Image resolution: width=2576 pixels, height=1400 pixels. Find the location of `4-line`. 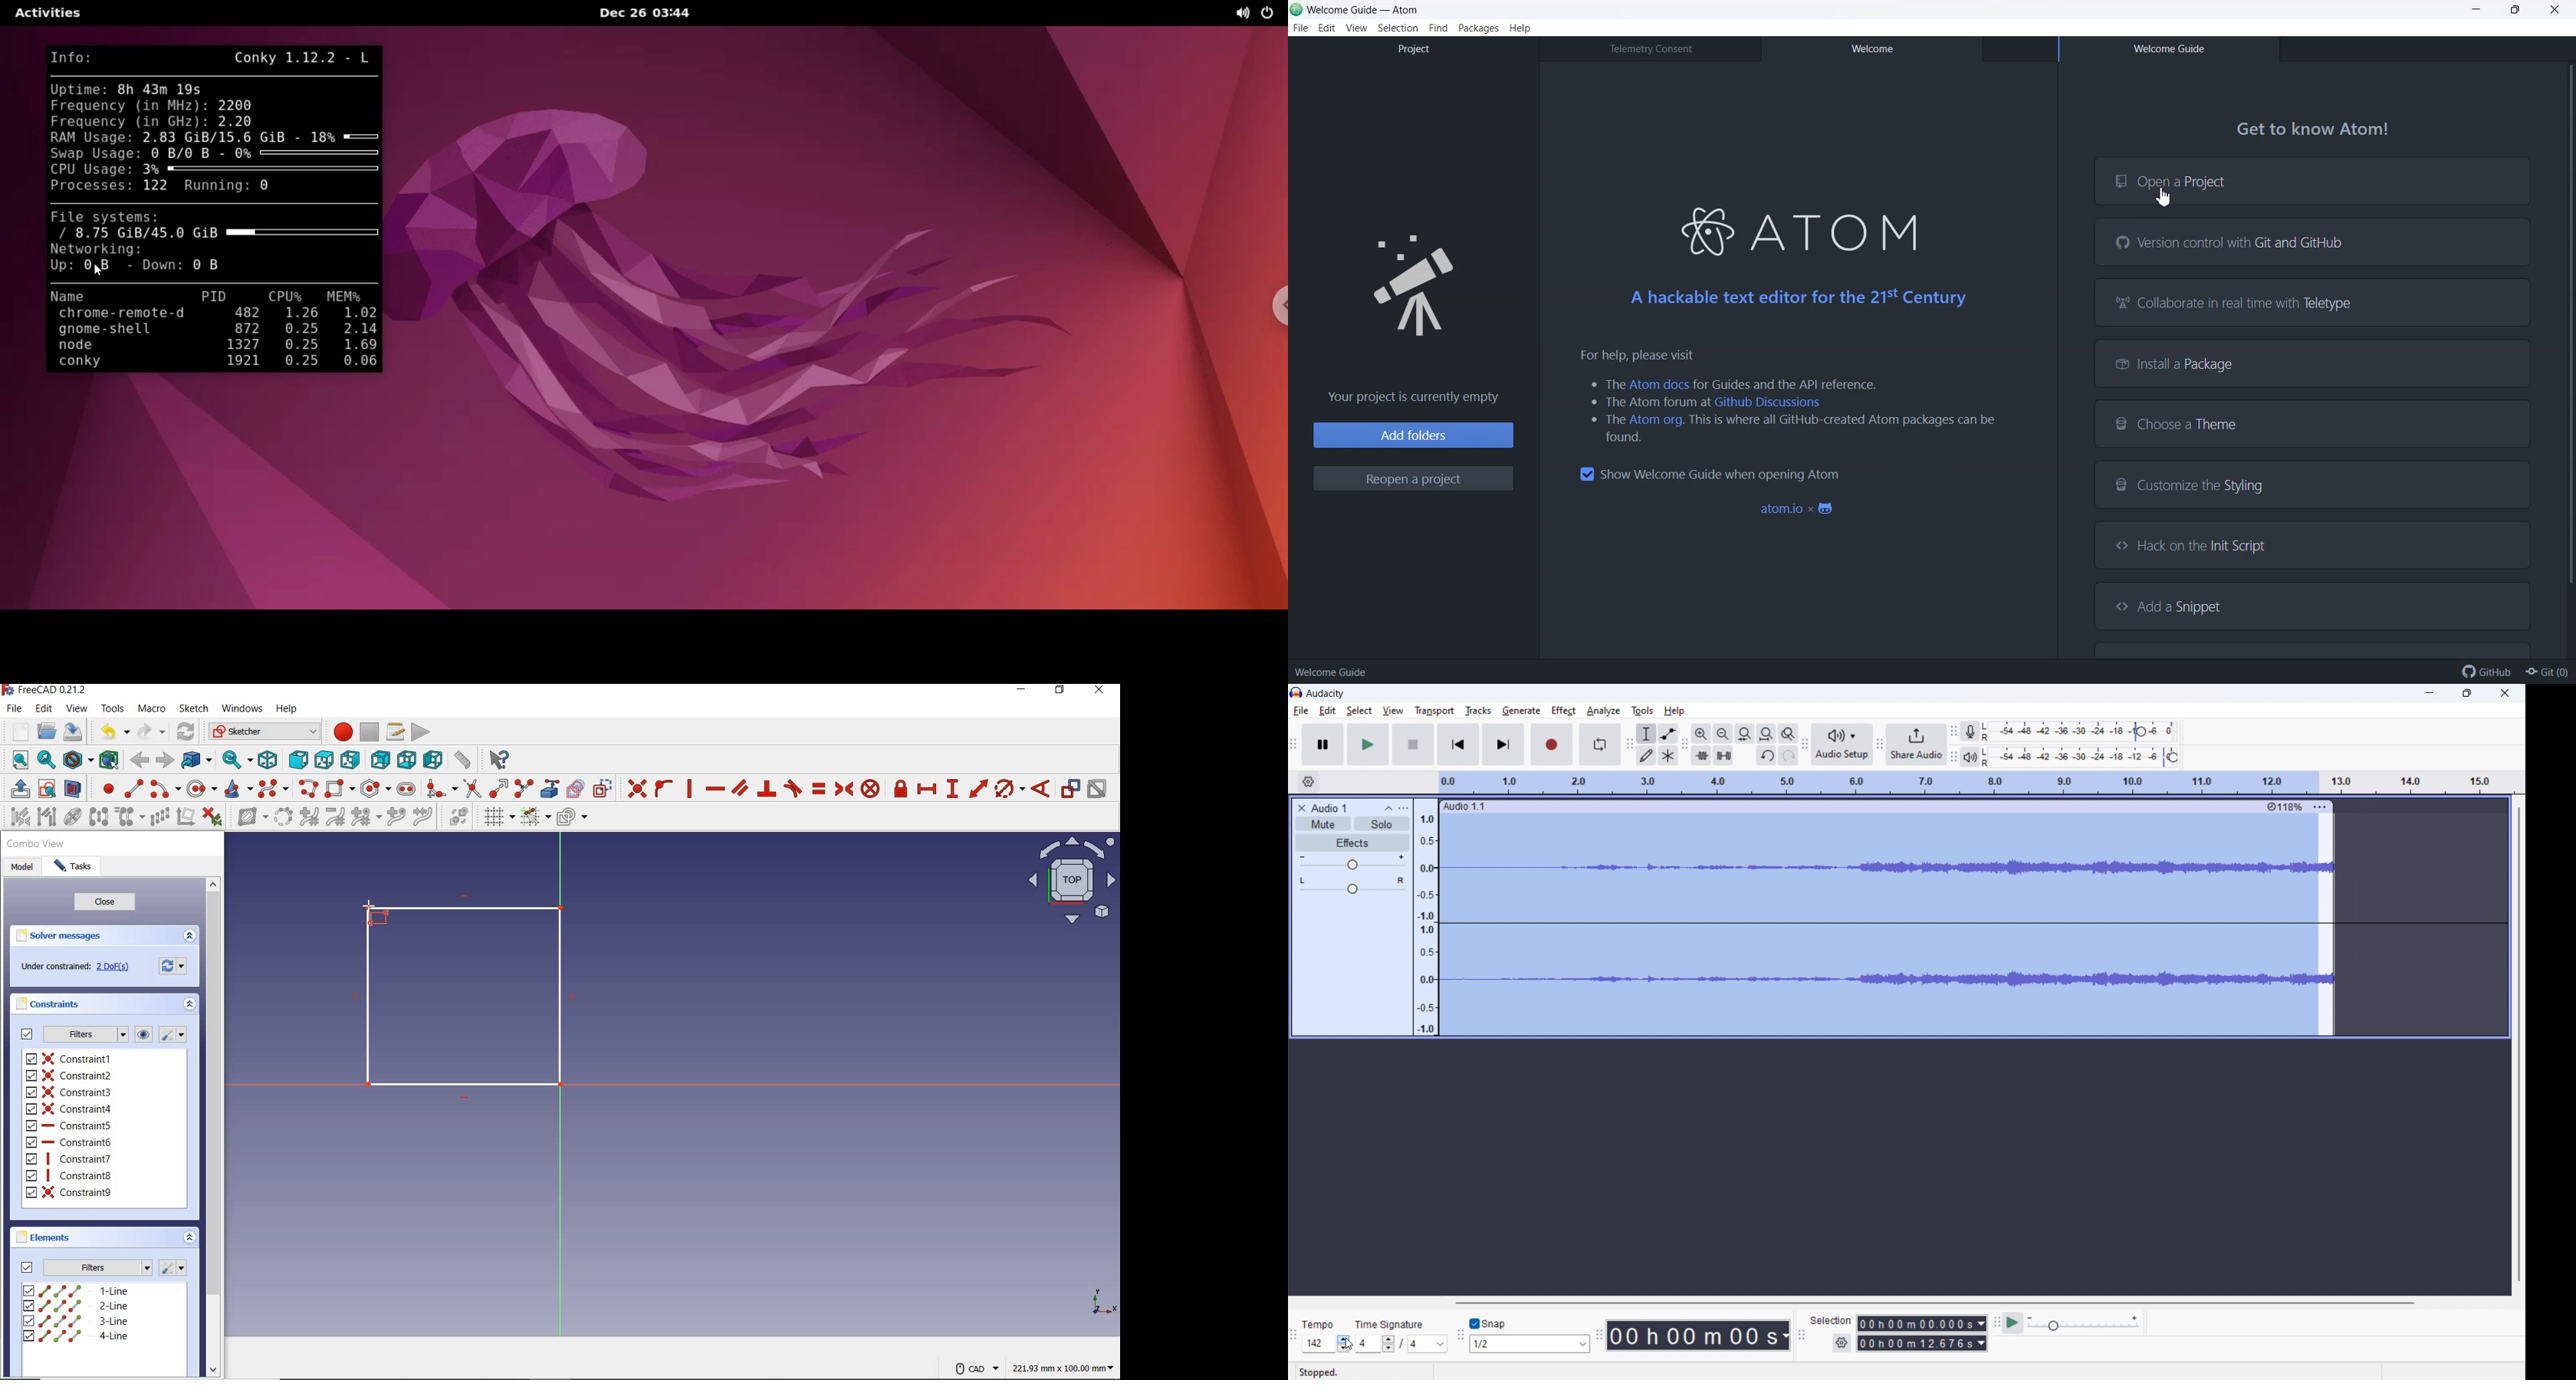

4-line is located at coordinates (76, 1336).